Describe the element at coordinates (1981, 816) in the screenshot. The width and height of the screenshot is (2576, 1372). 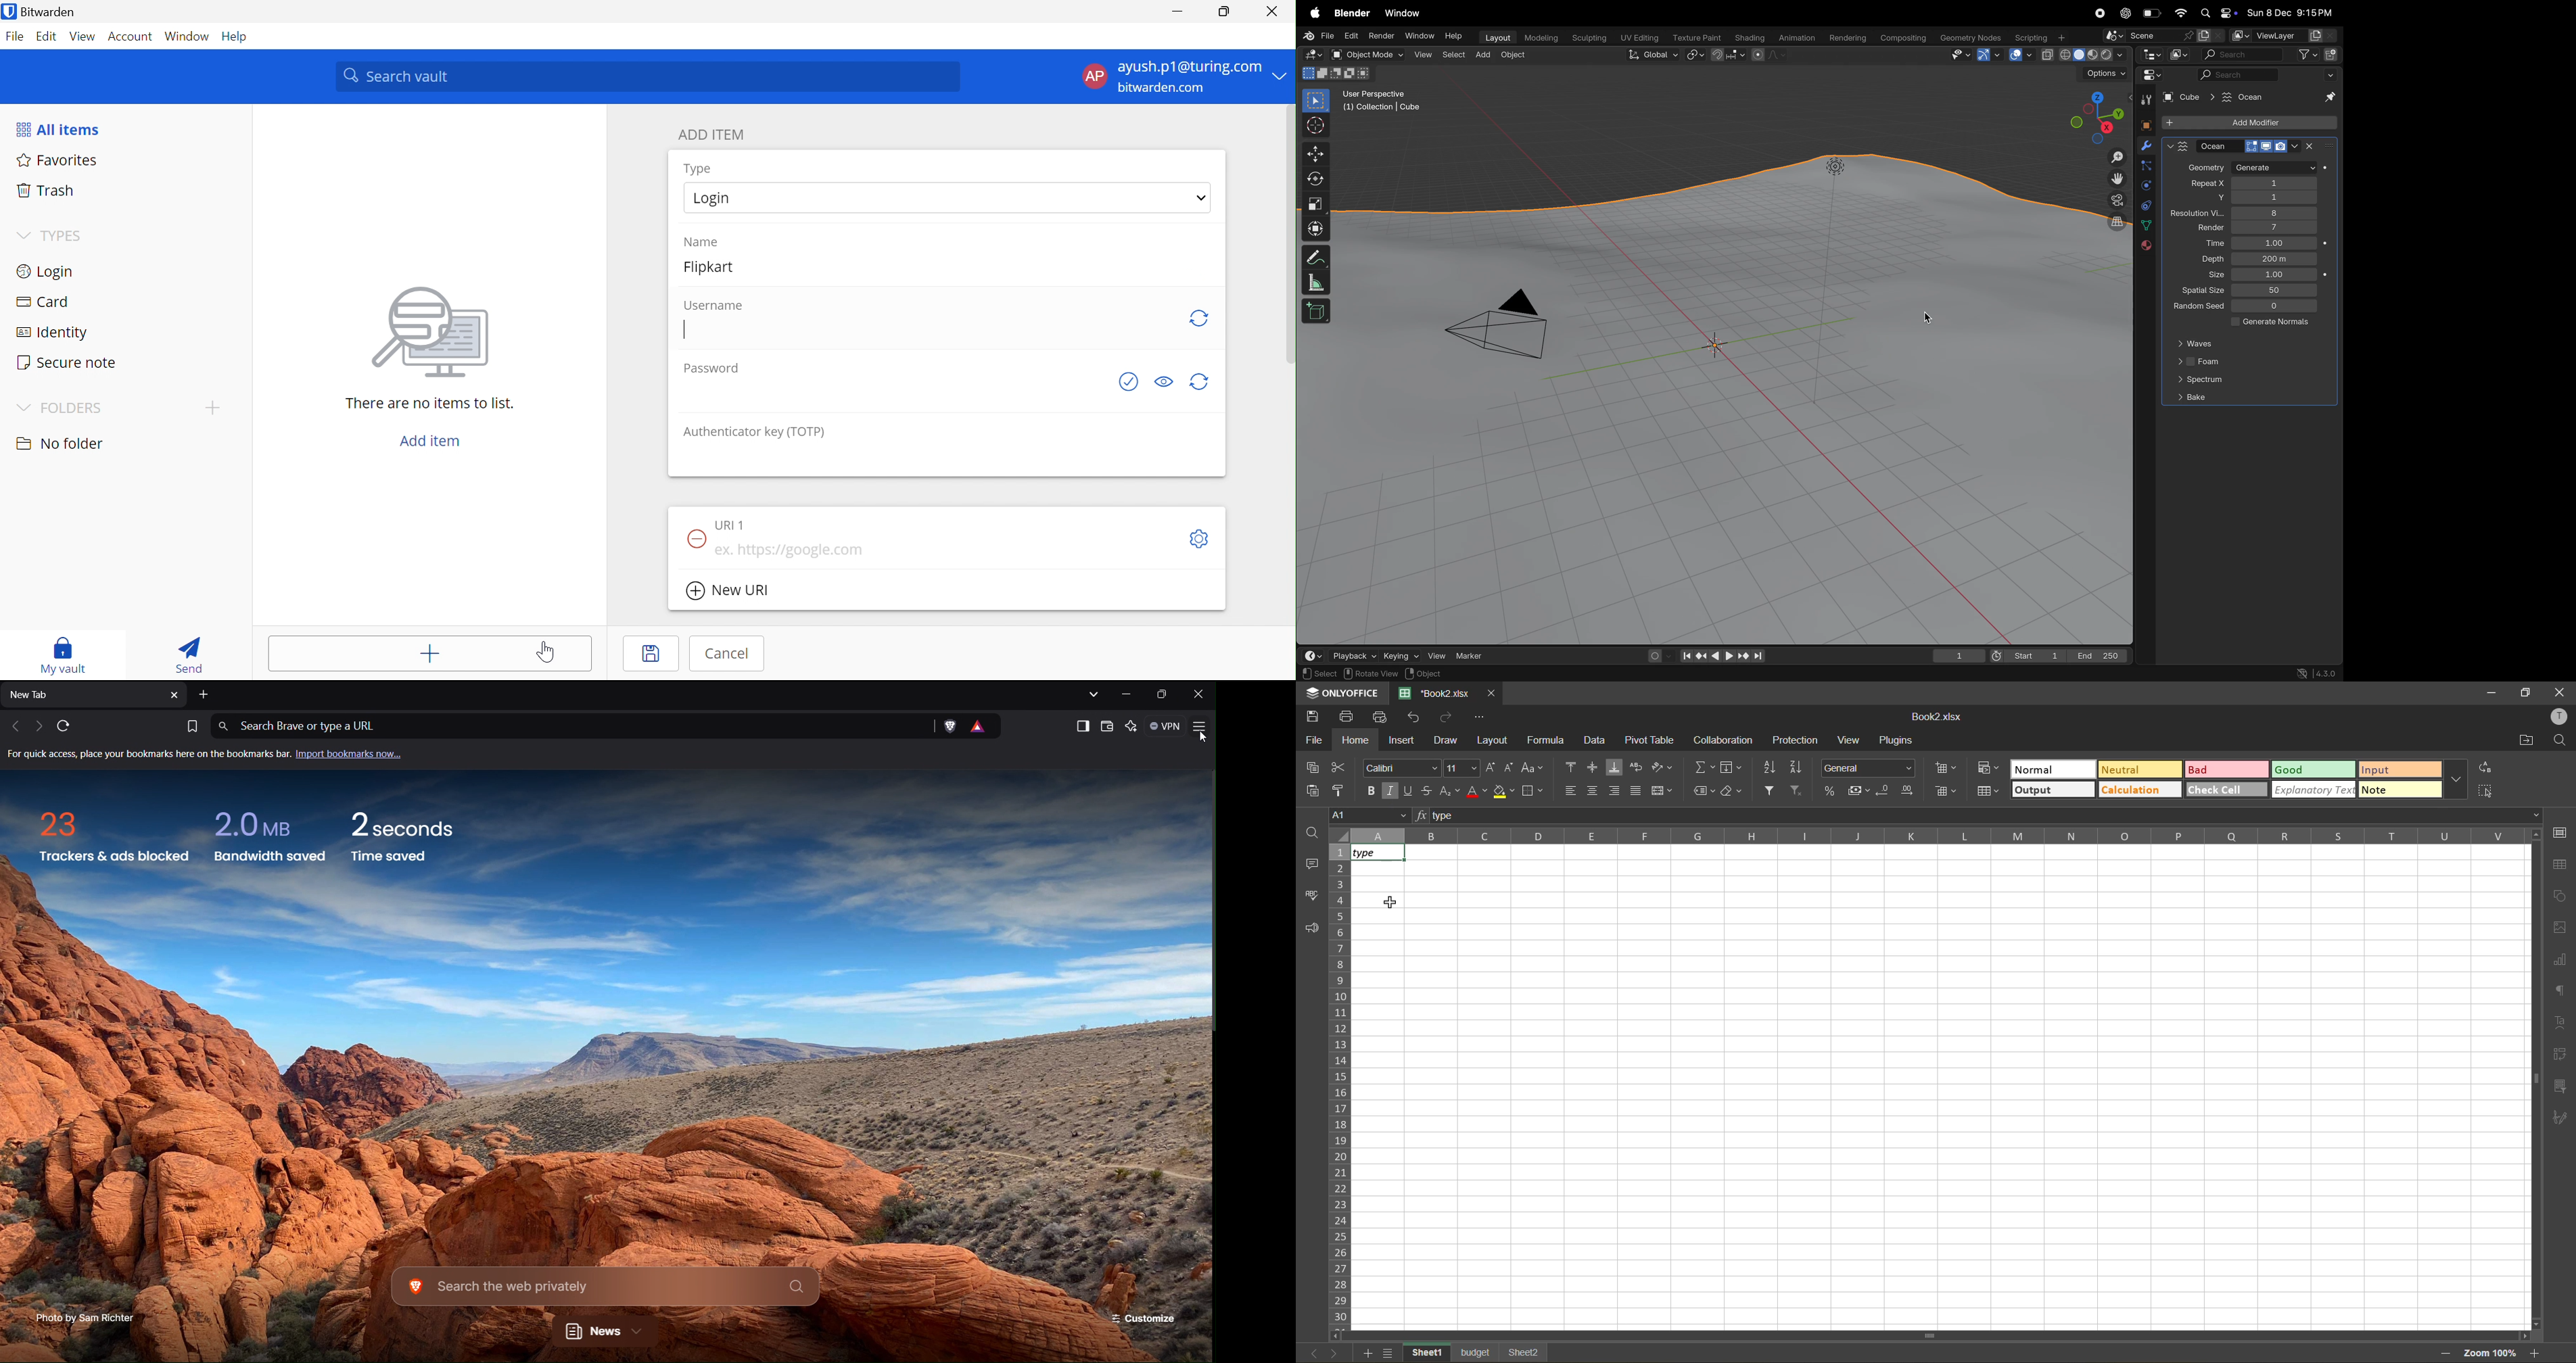
I see `formula bar` at that location.